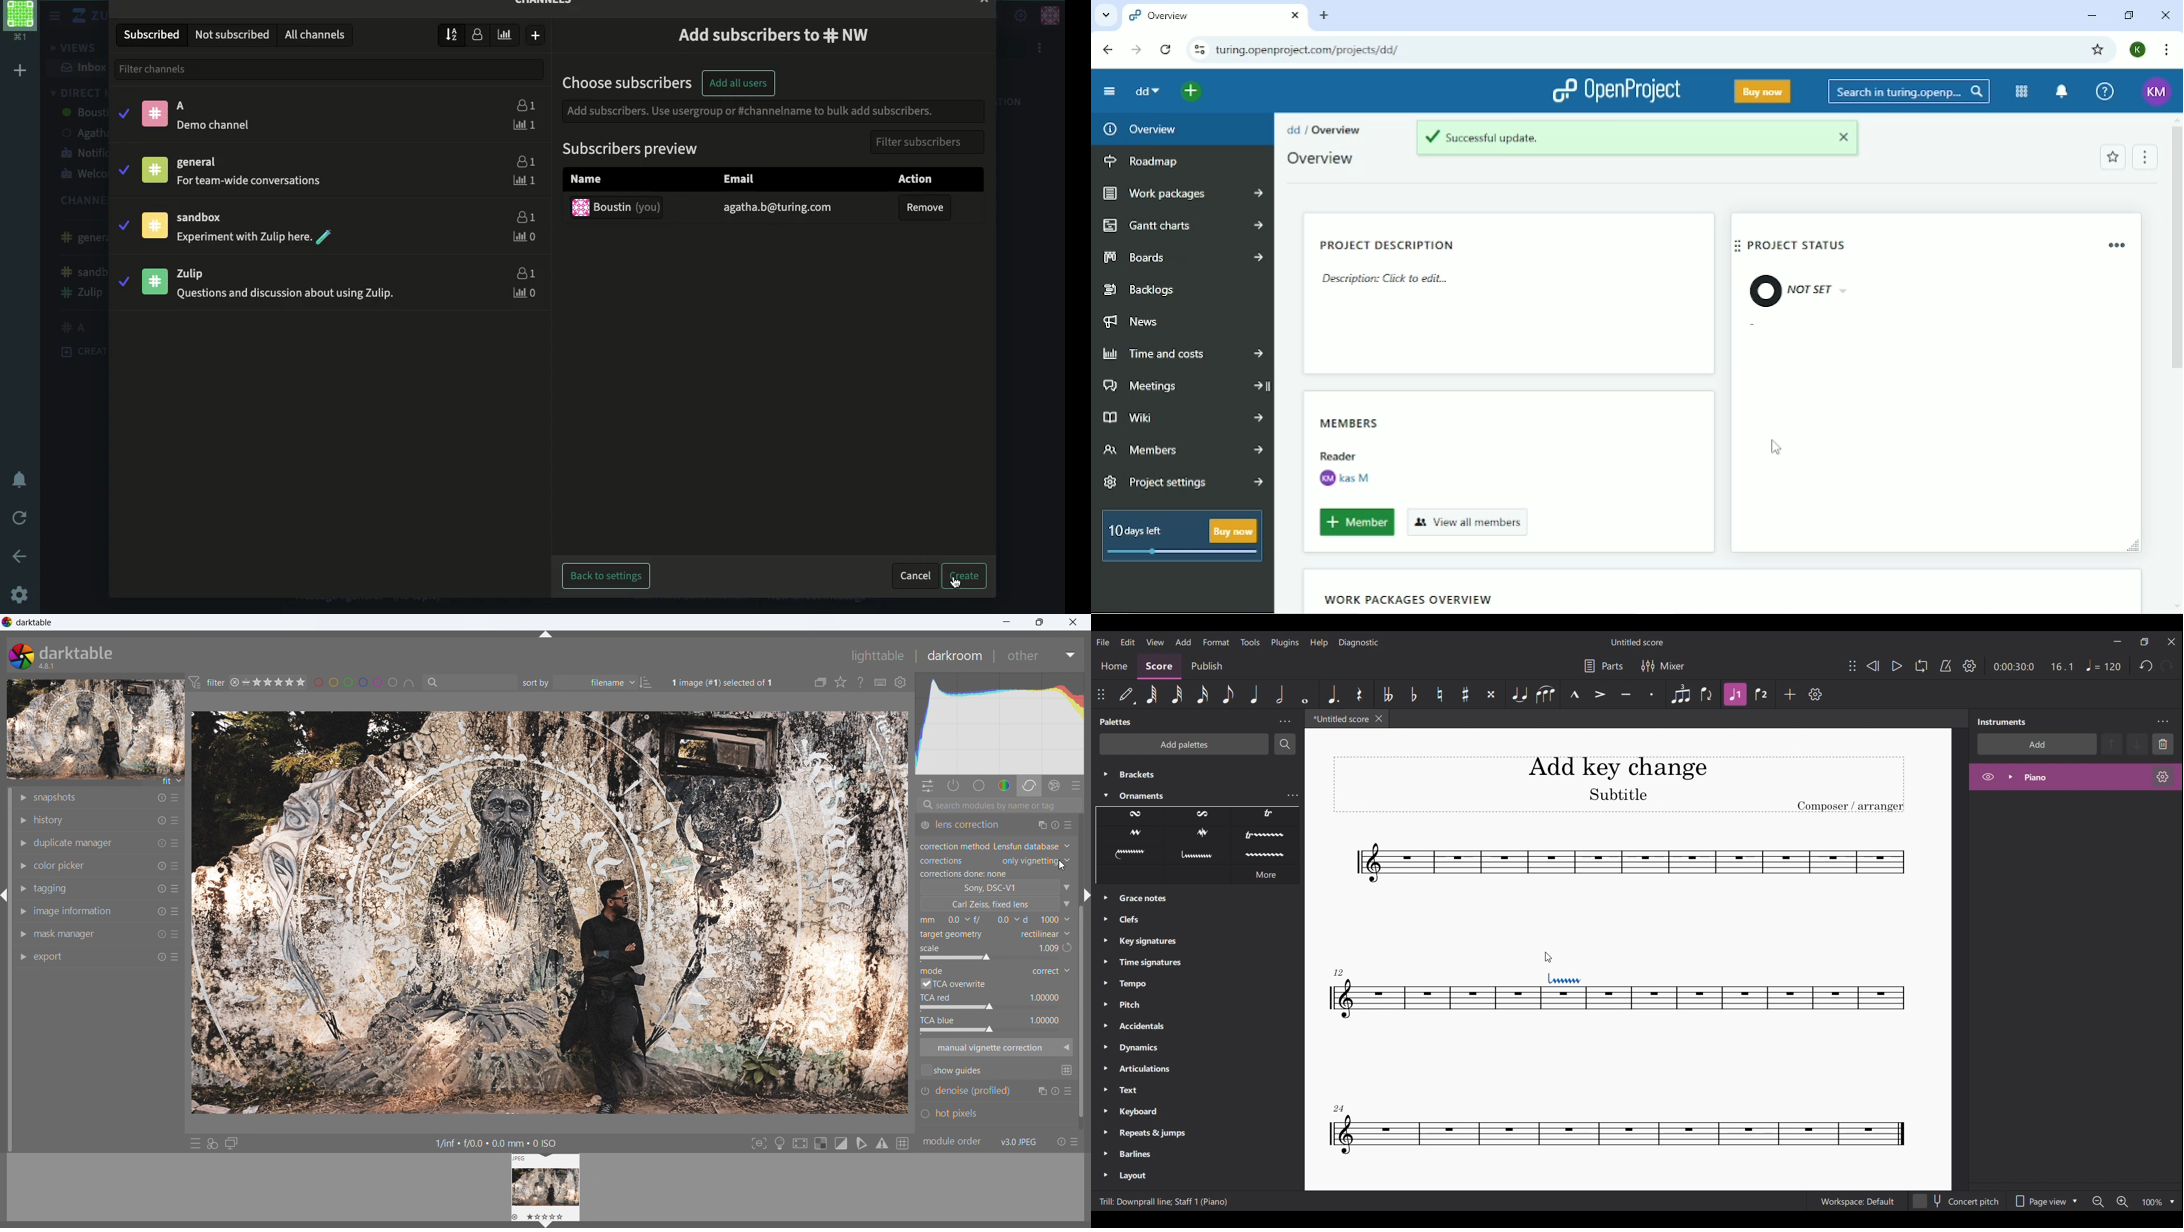 The image size is (2184, 1232). Describe the element at coordinates (903, 1143) in the screenshot. I see `toggle guidelines` at that location.